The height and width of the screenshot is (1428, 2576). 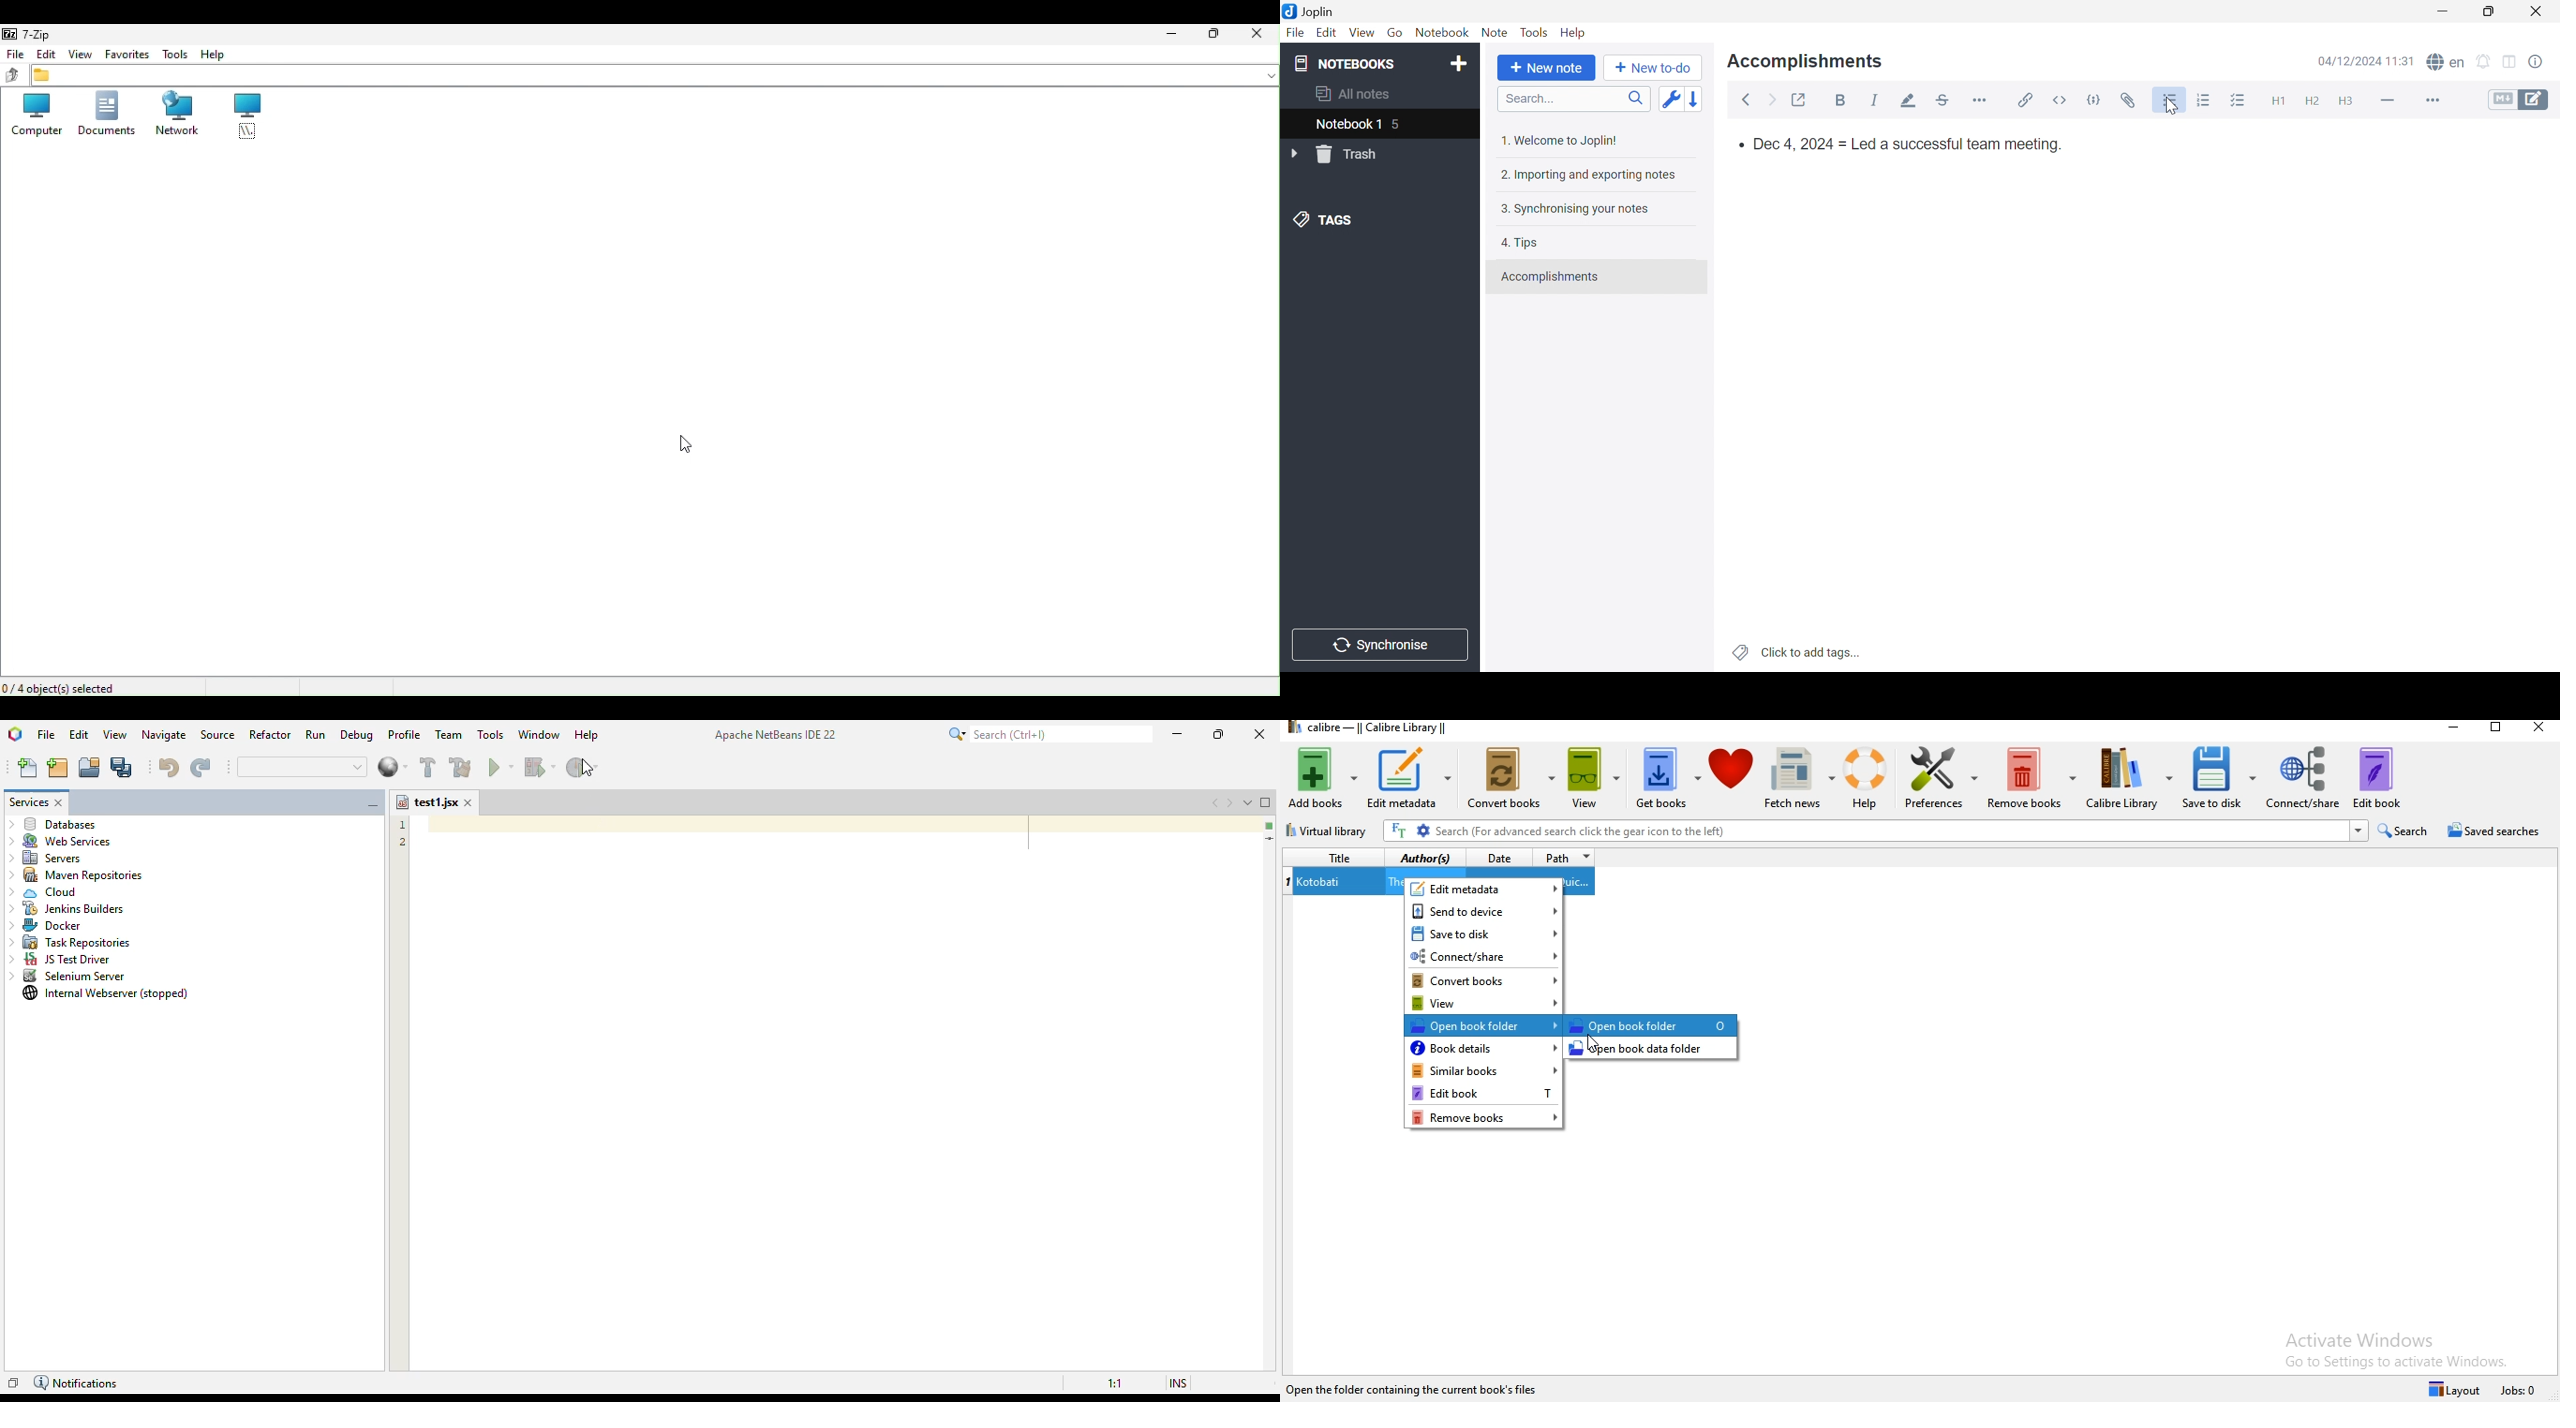 I want to click on Accomplishments, so click(x=1551, y=277).